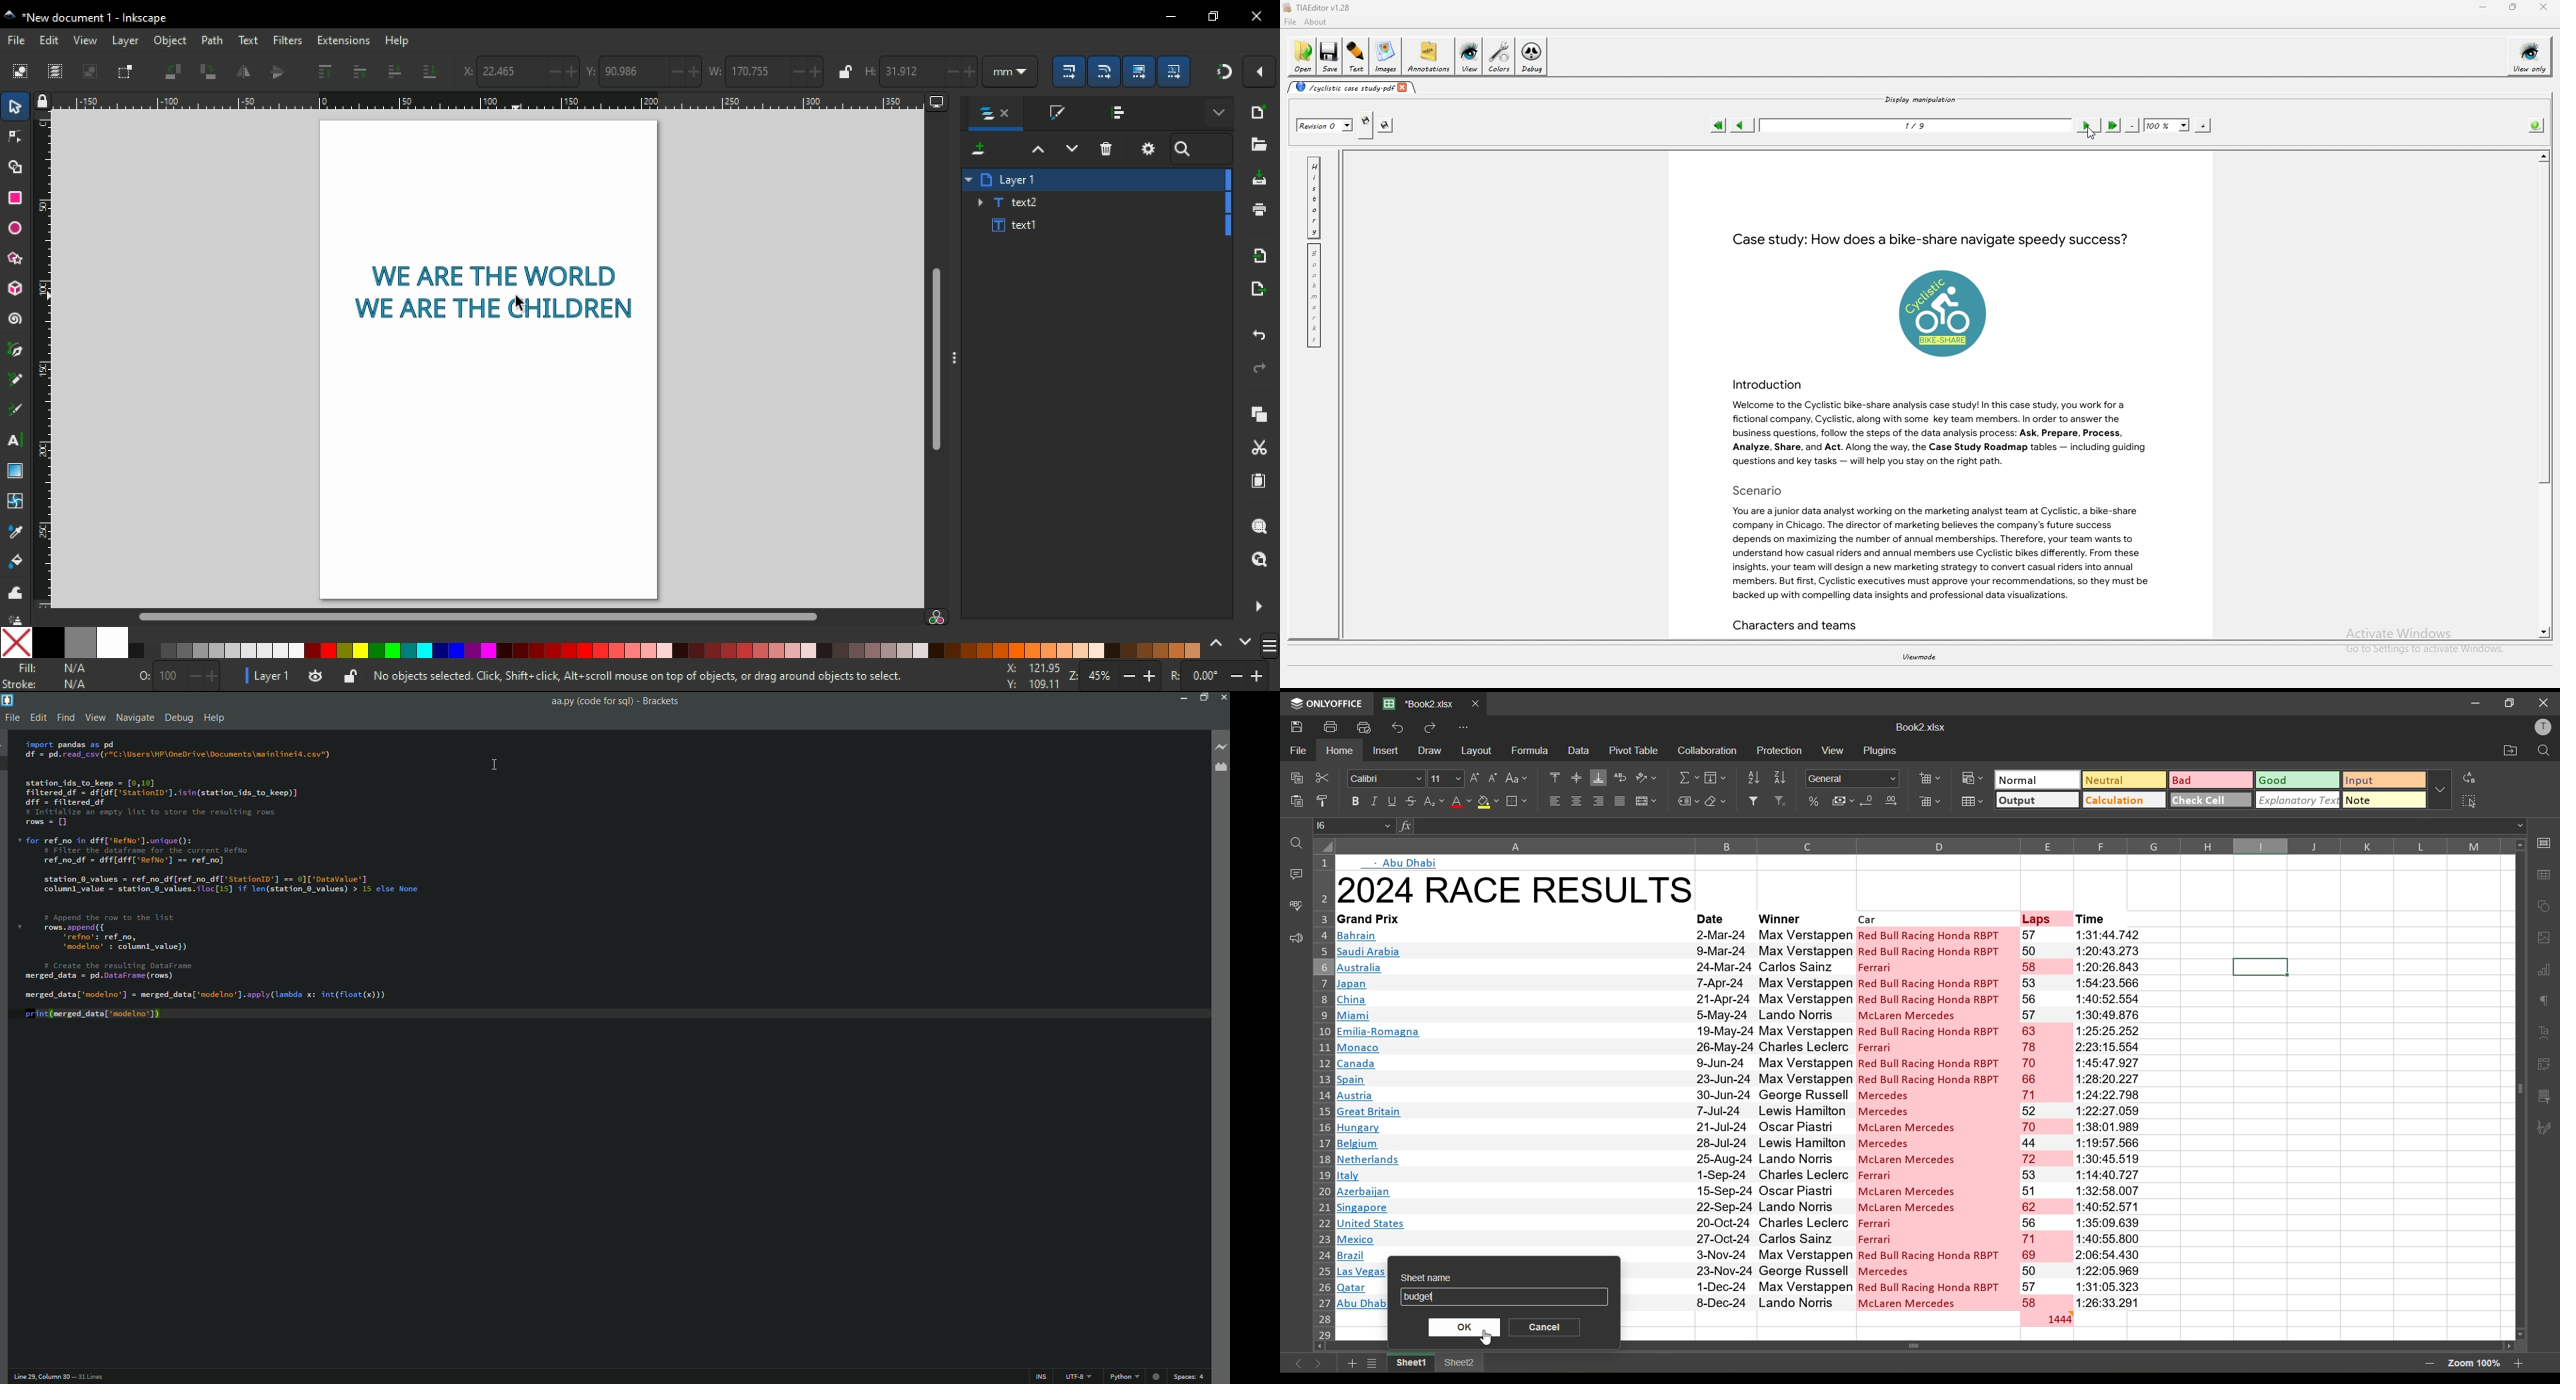 This screenshot has width=2576, height=1400. I want to click on conditional formatting, so click(1972, 779).